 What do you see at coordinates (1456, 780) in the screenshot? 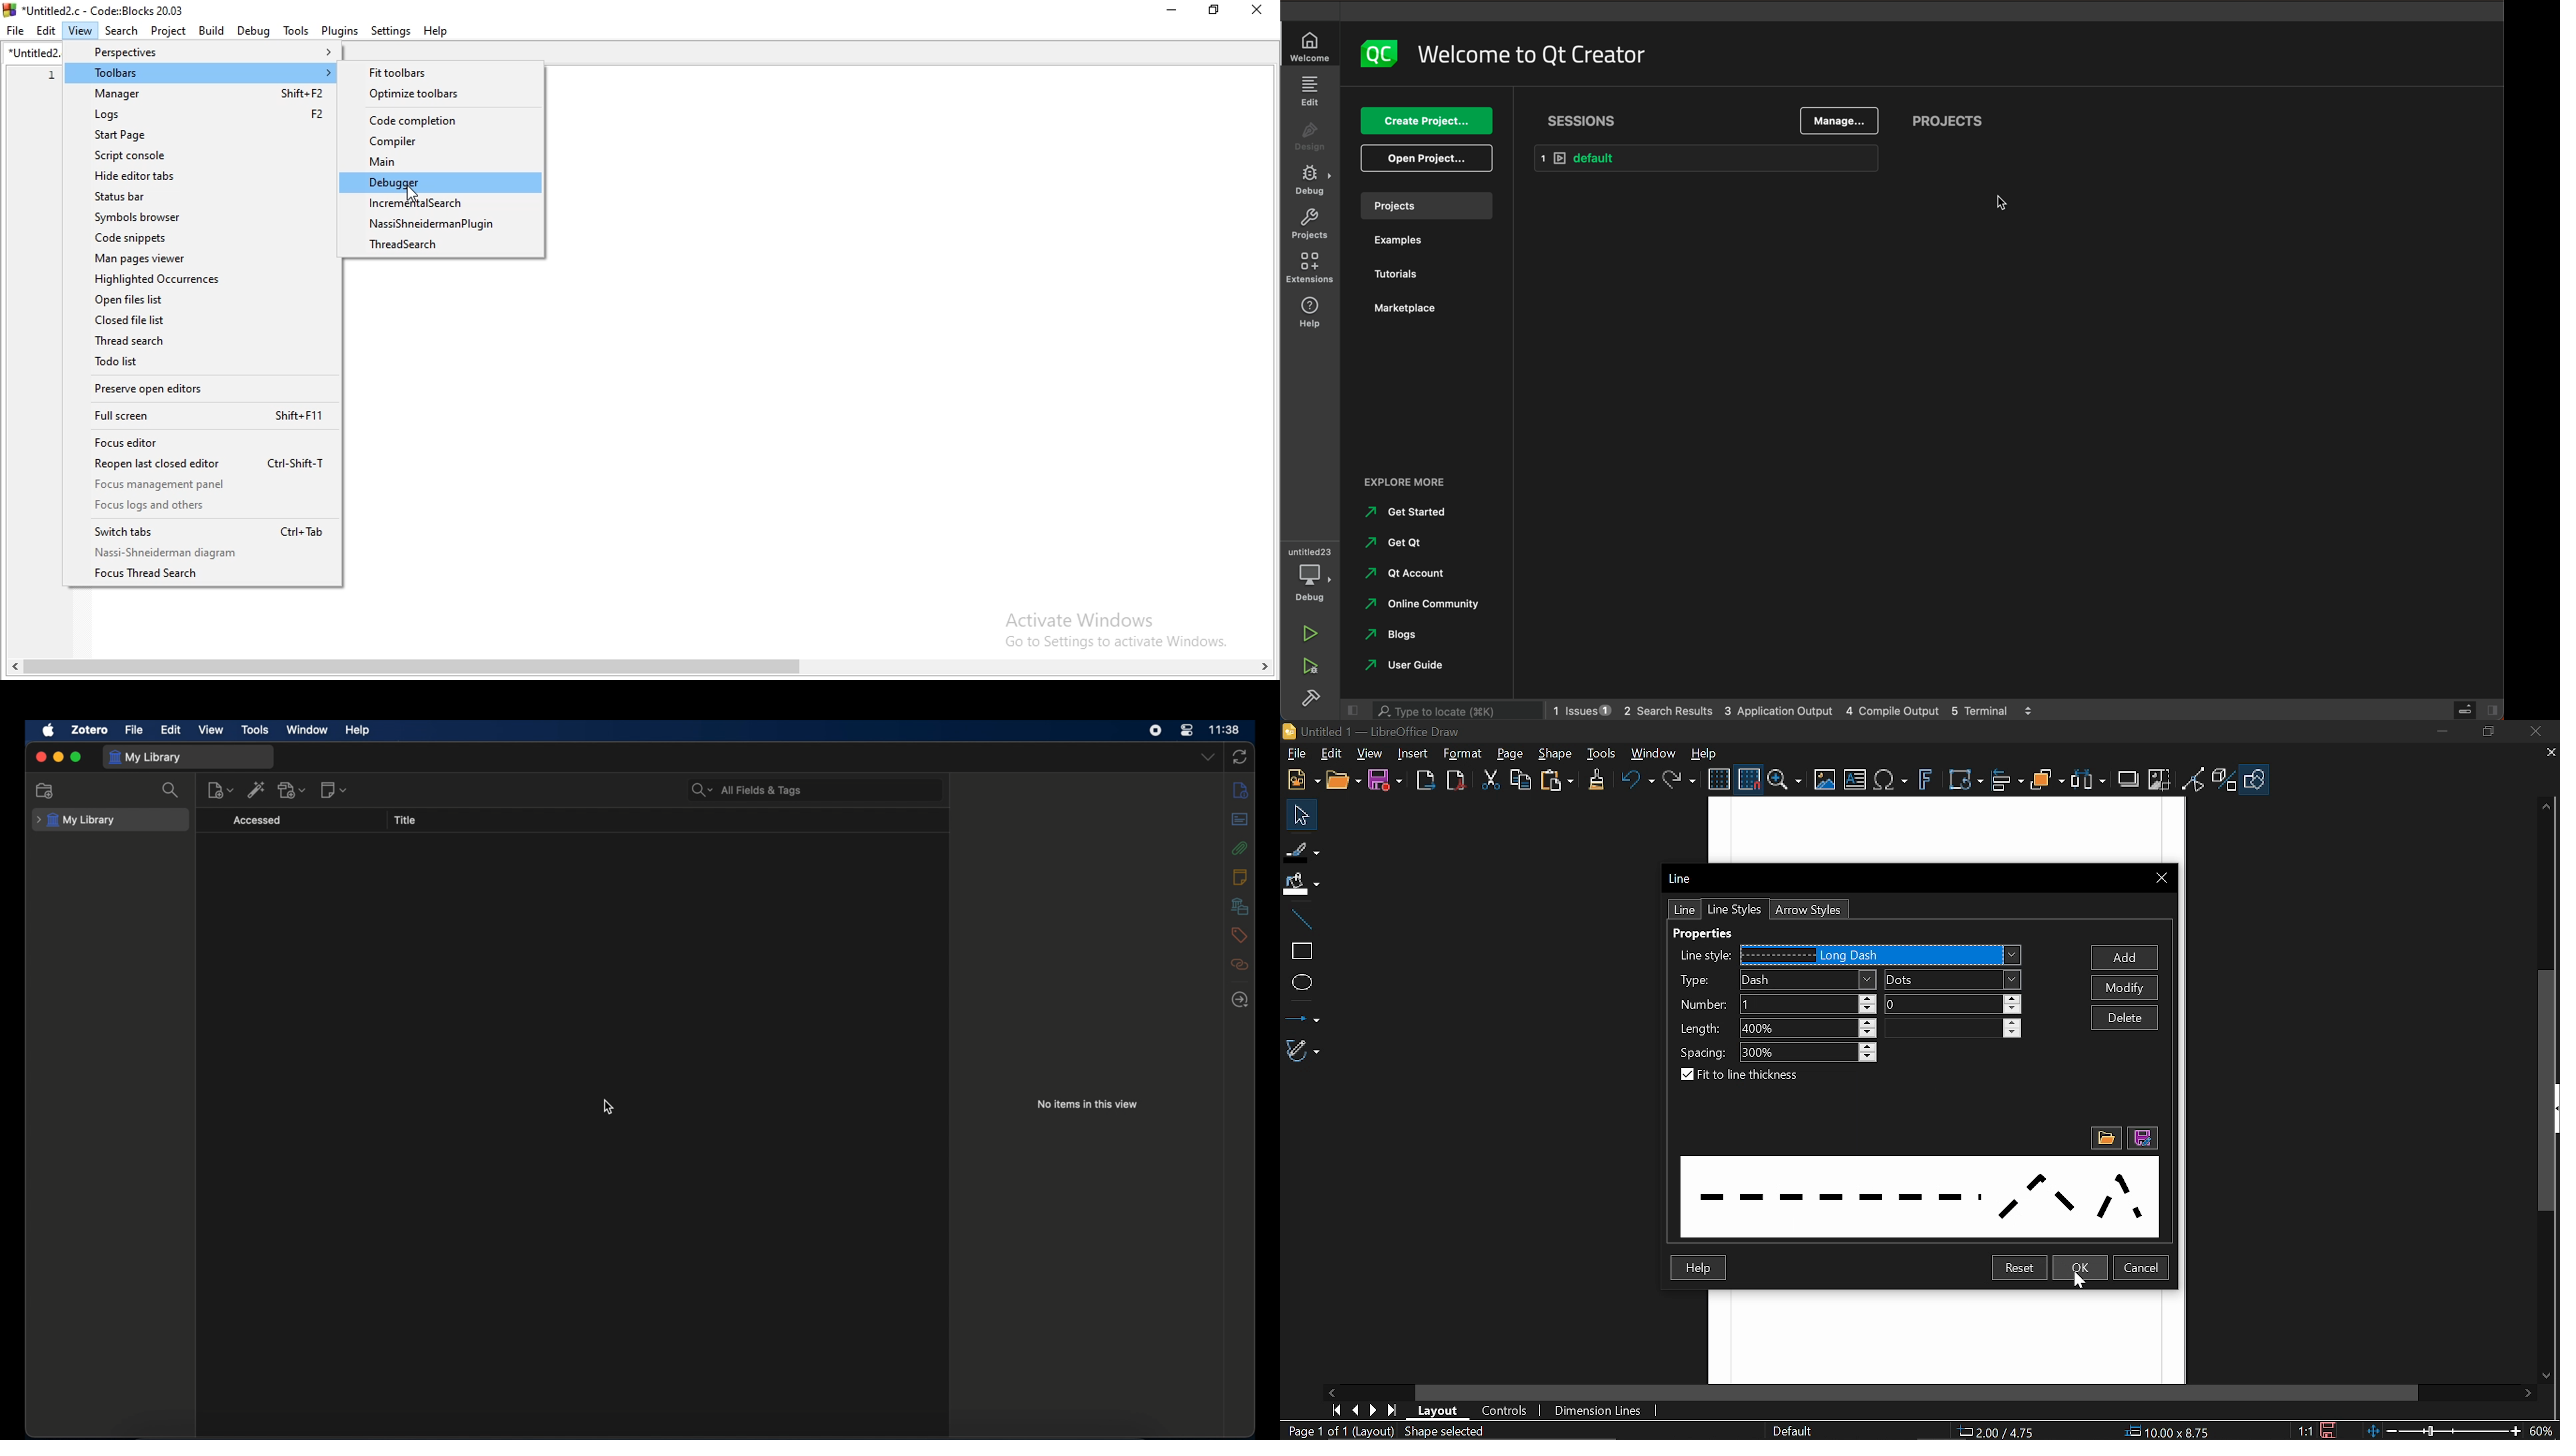
I see `Export to pdf` at bounding box center [1456, 780].